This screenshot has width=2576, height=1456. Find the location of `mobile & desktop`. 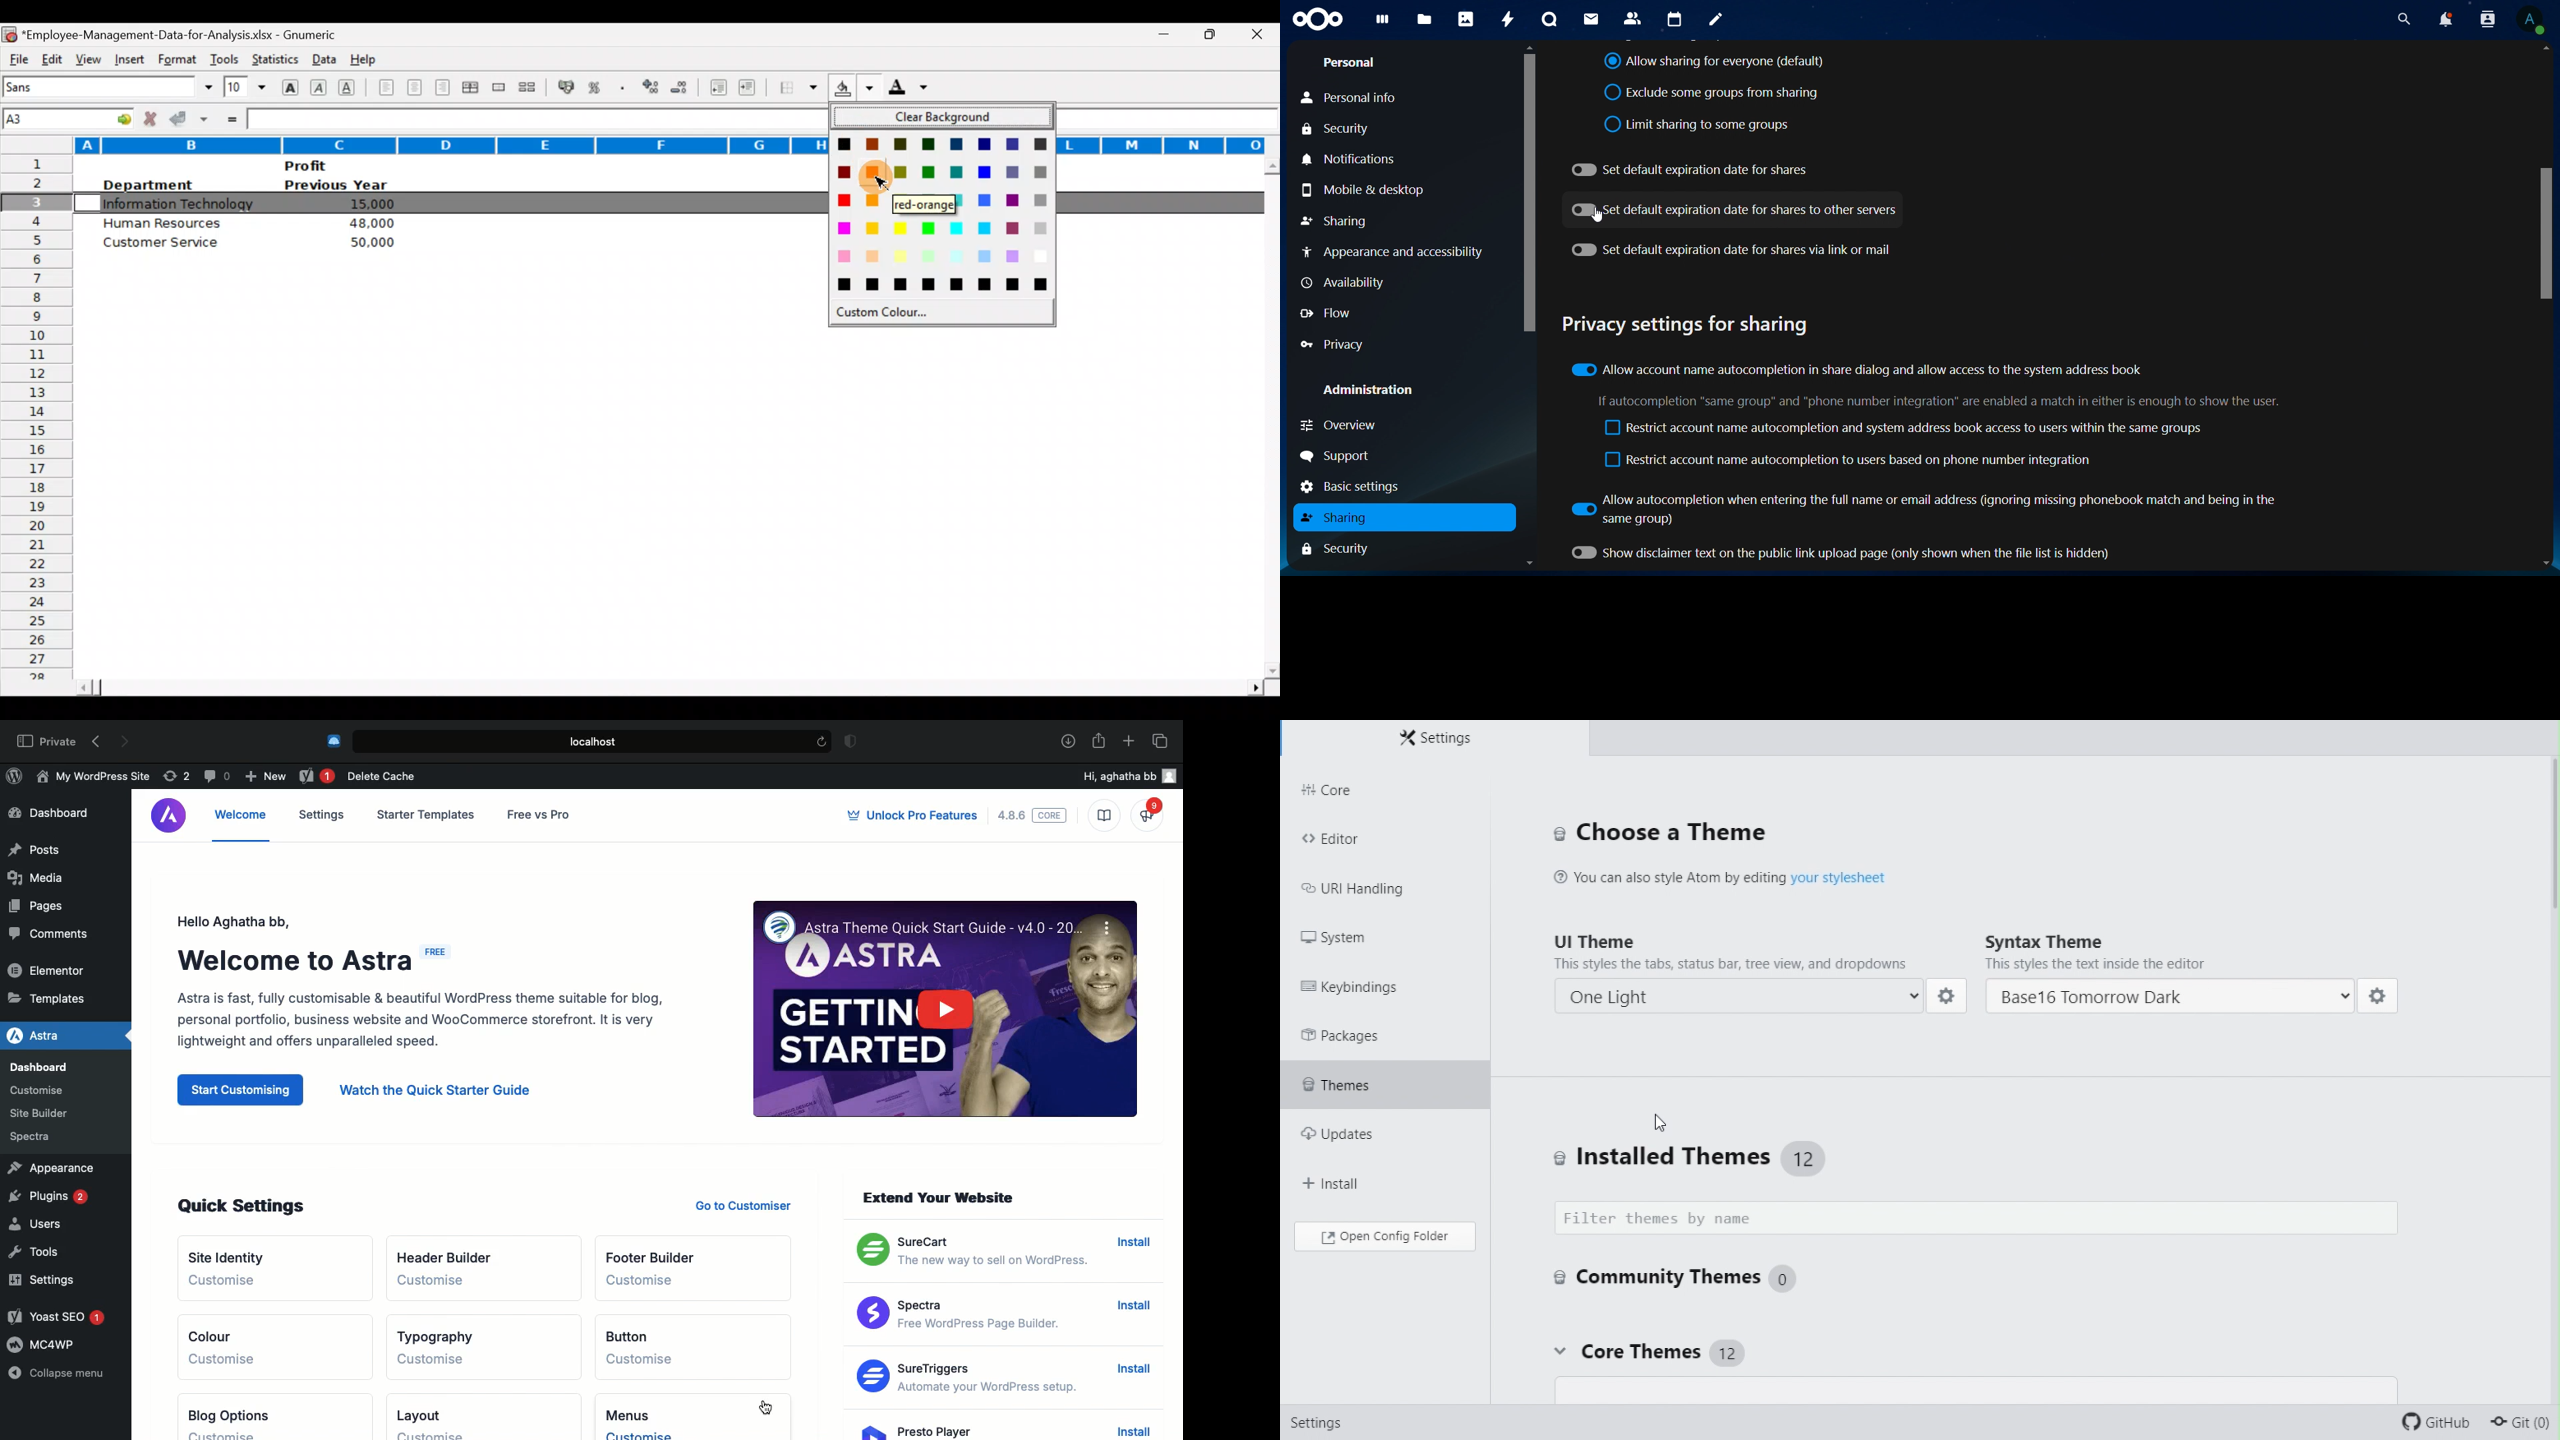

mobile & desktop is located at coordinates (1375, 191).